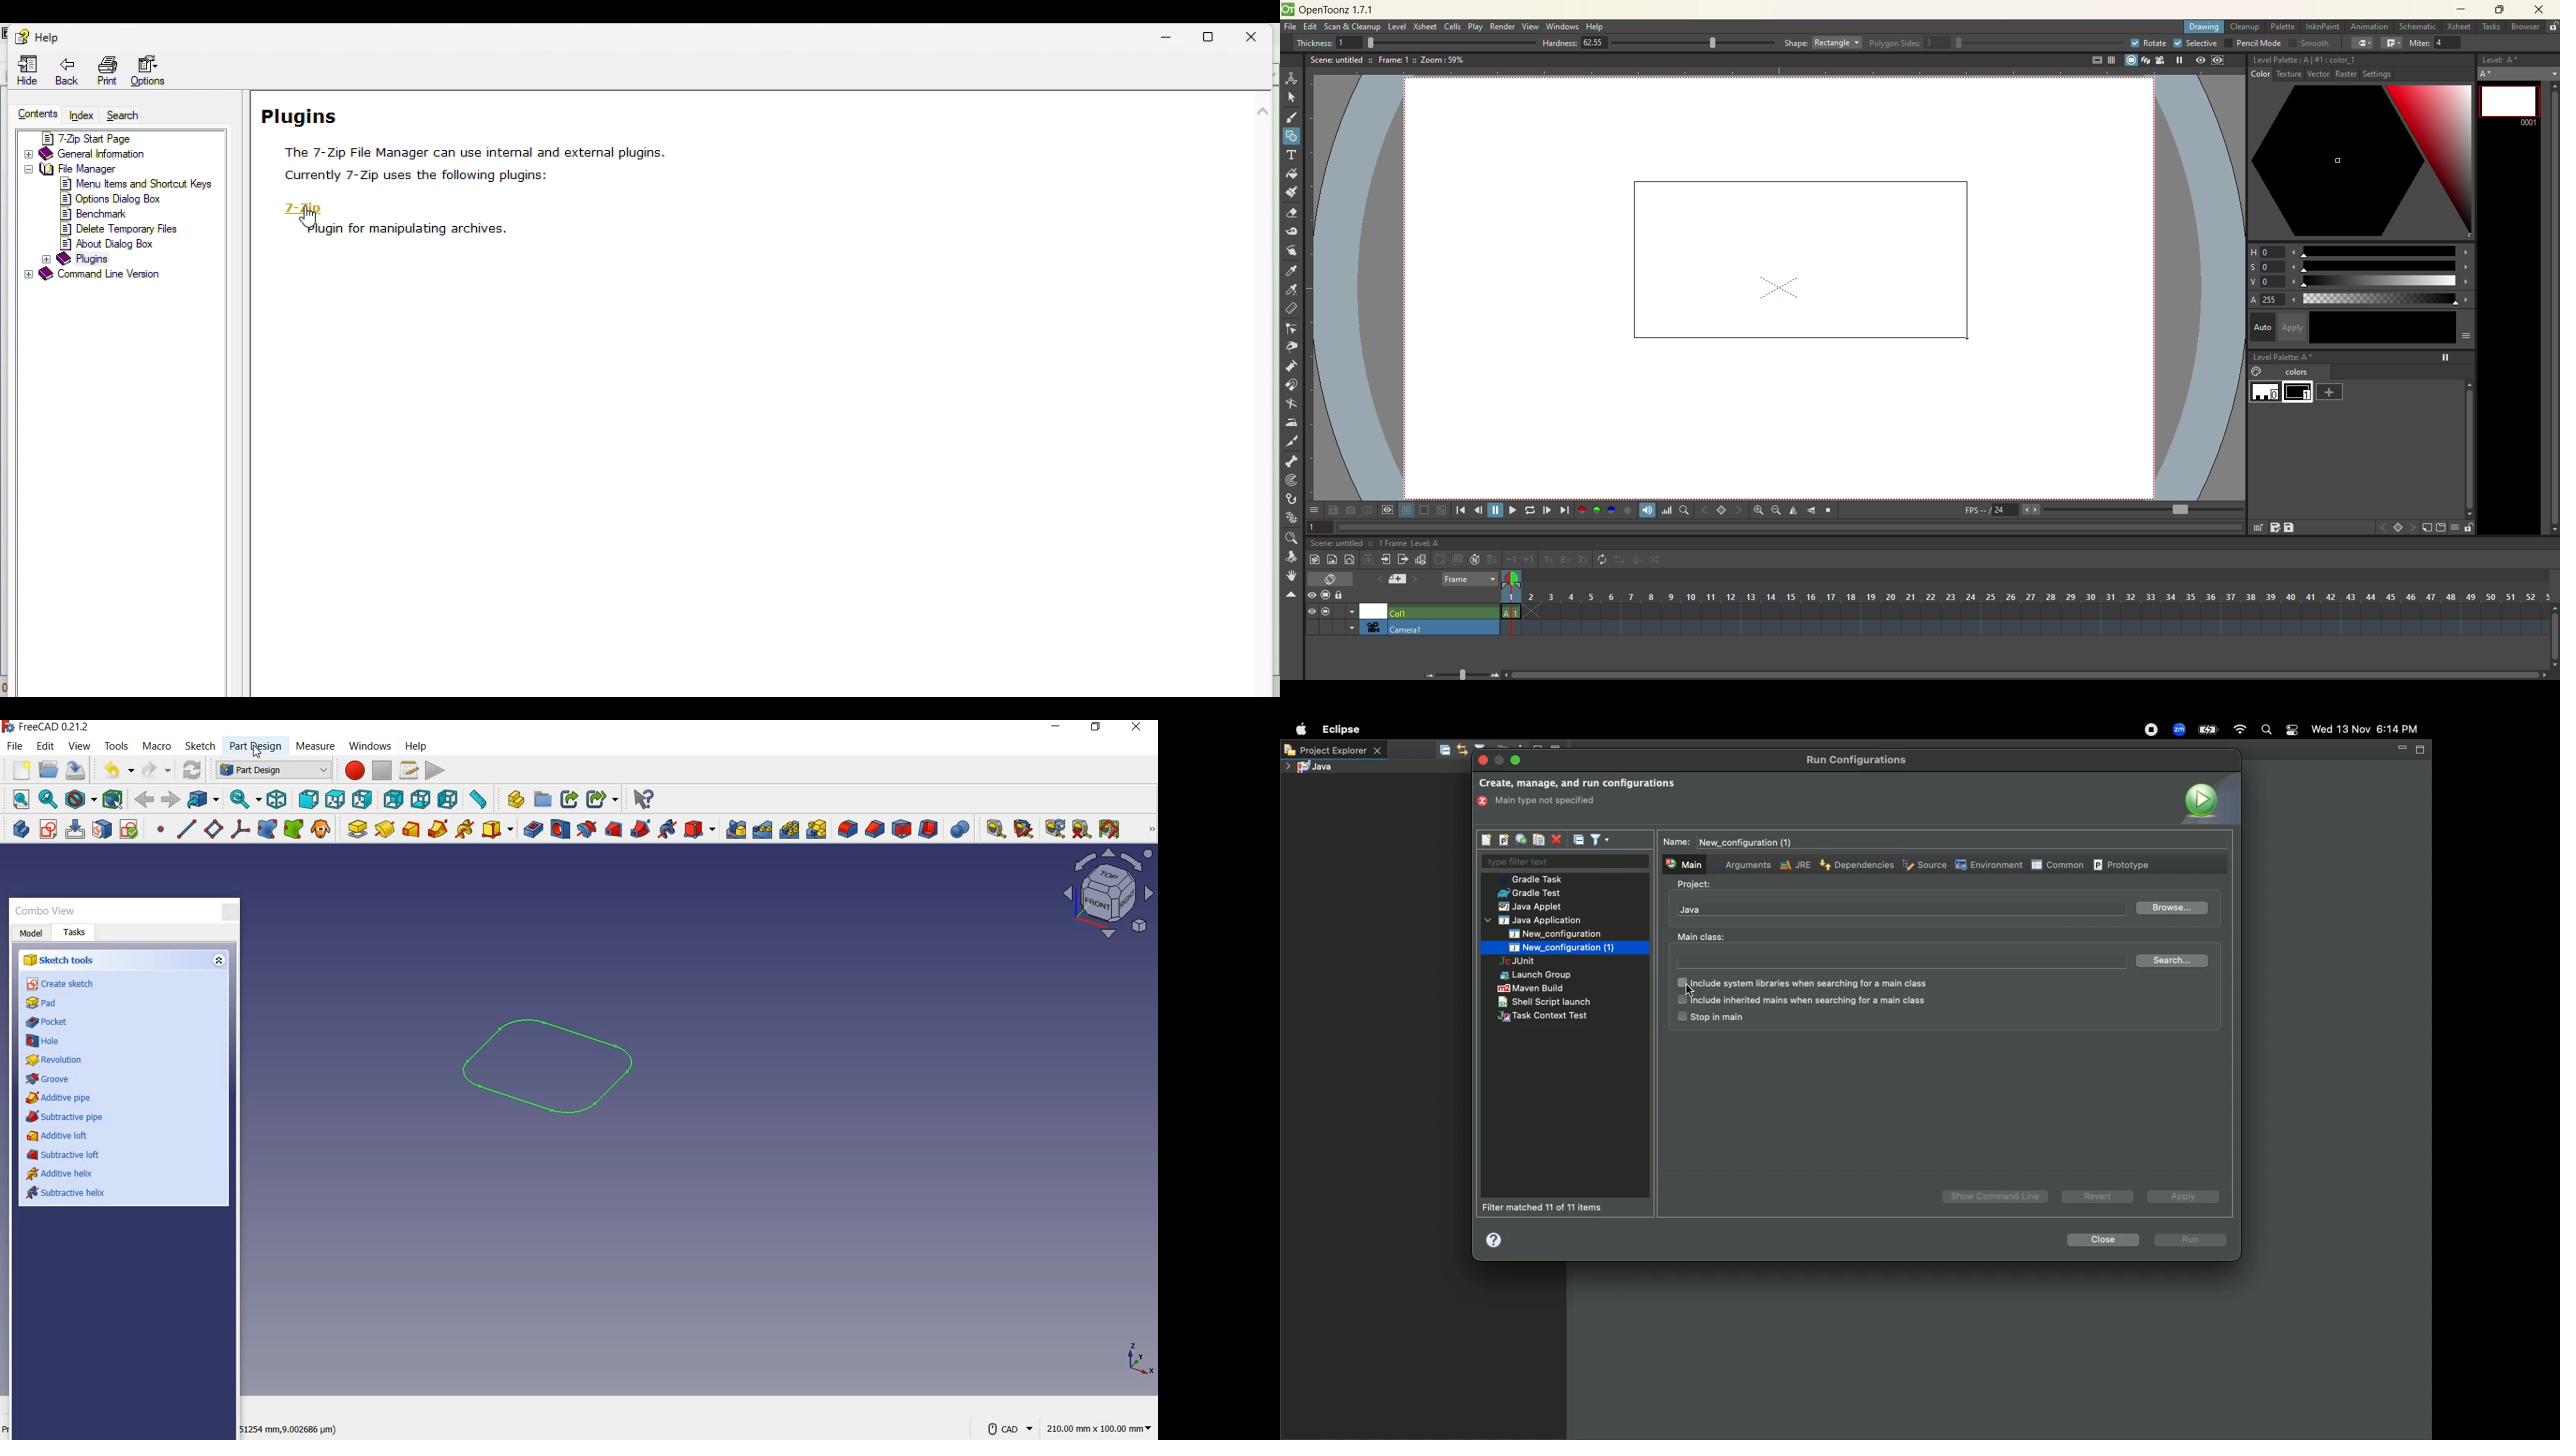  What do you see at coordinates (450, 798) in the screenshot?
I see `left` at bounding box center [450, 798].